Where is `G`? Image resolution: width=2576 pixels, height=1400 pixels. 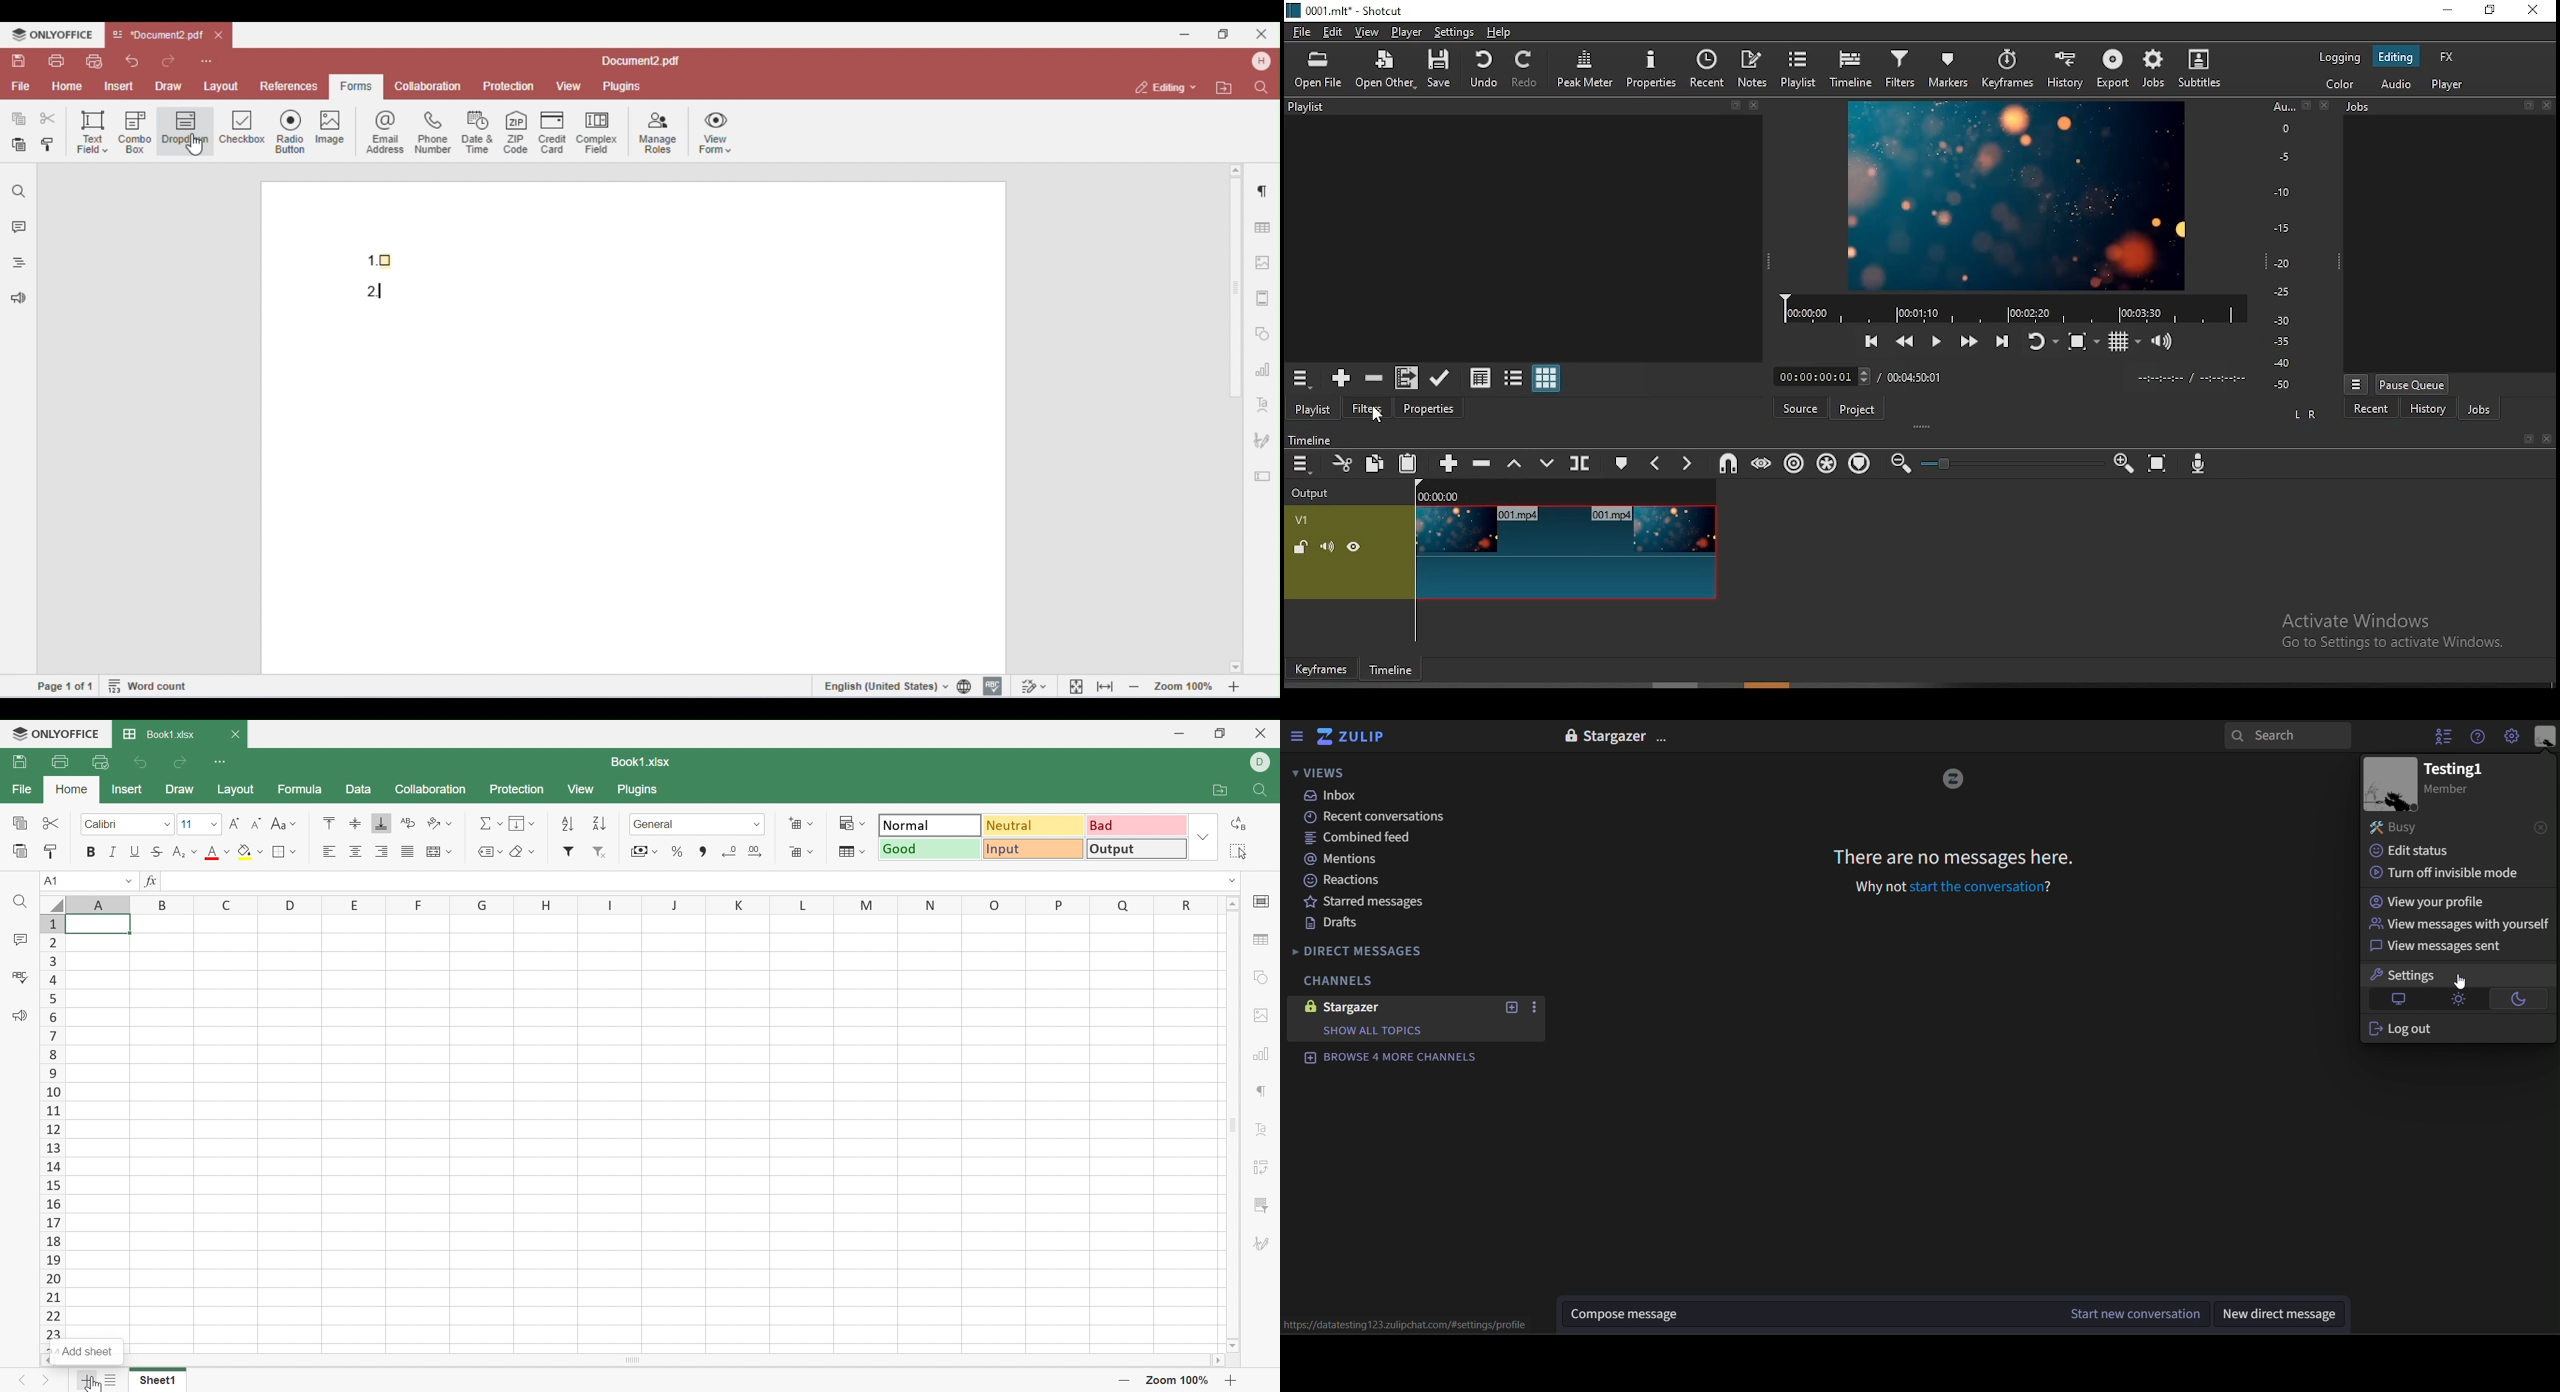 G is located at coordinates (481, 904).